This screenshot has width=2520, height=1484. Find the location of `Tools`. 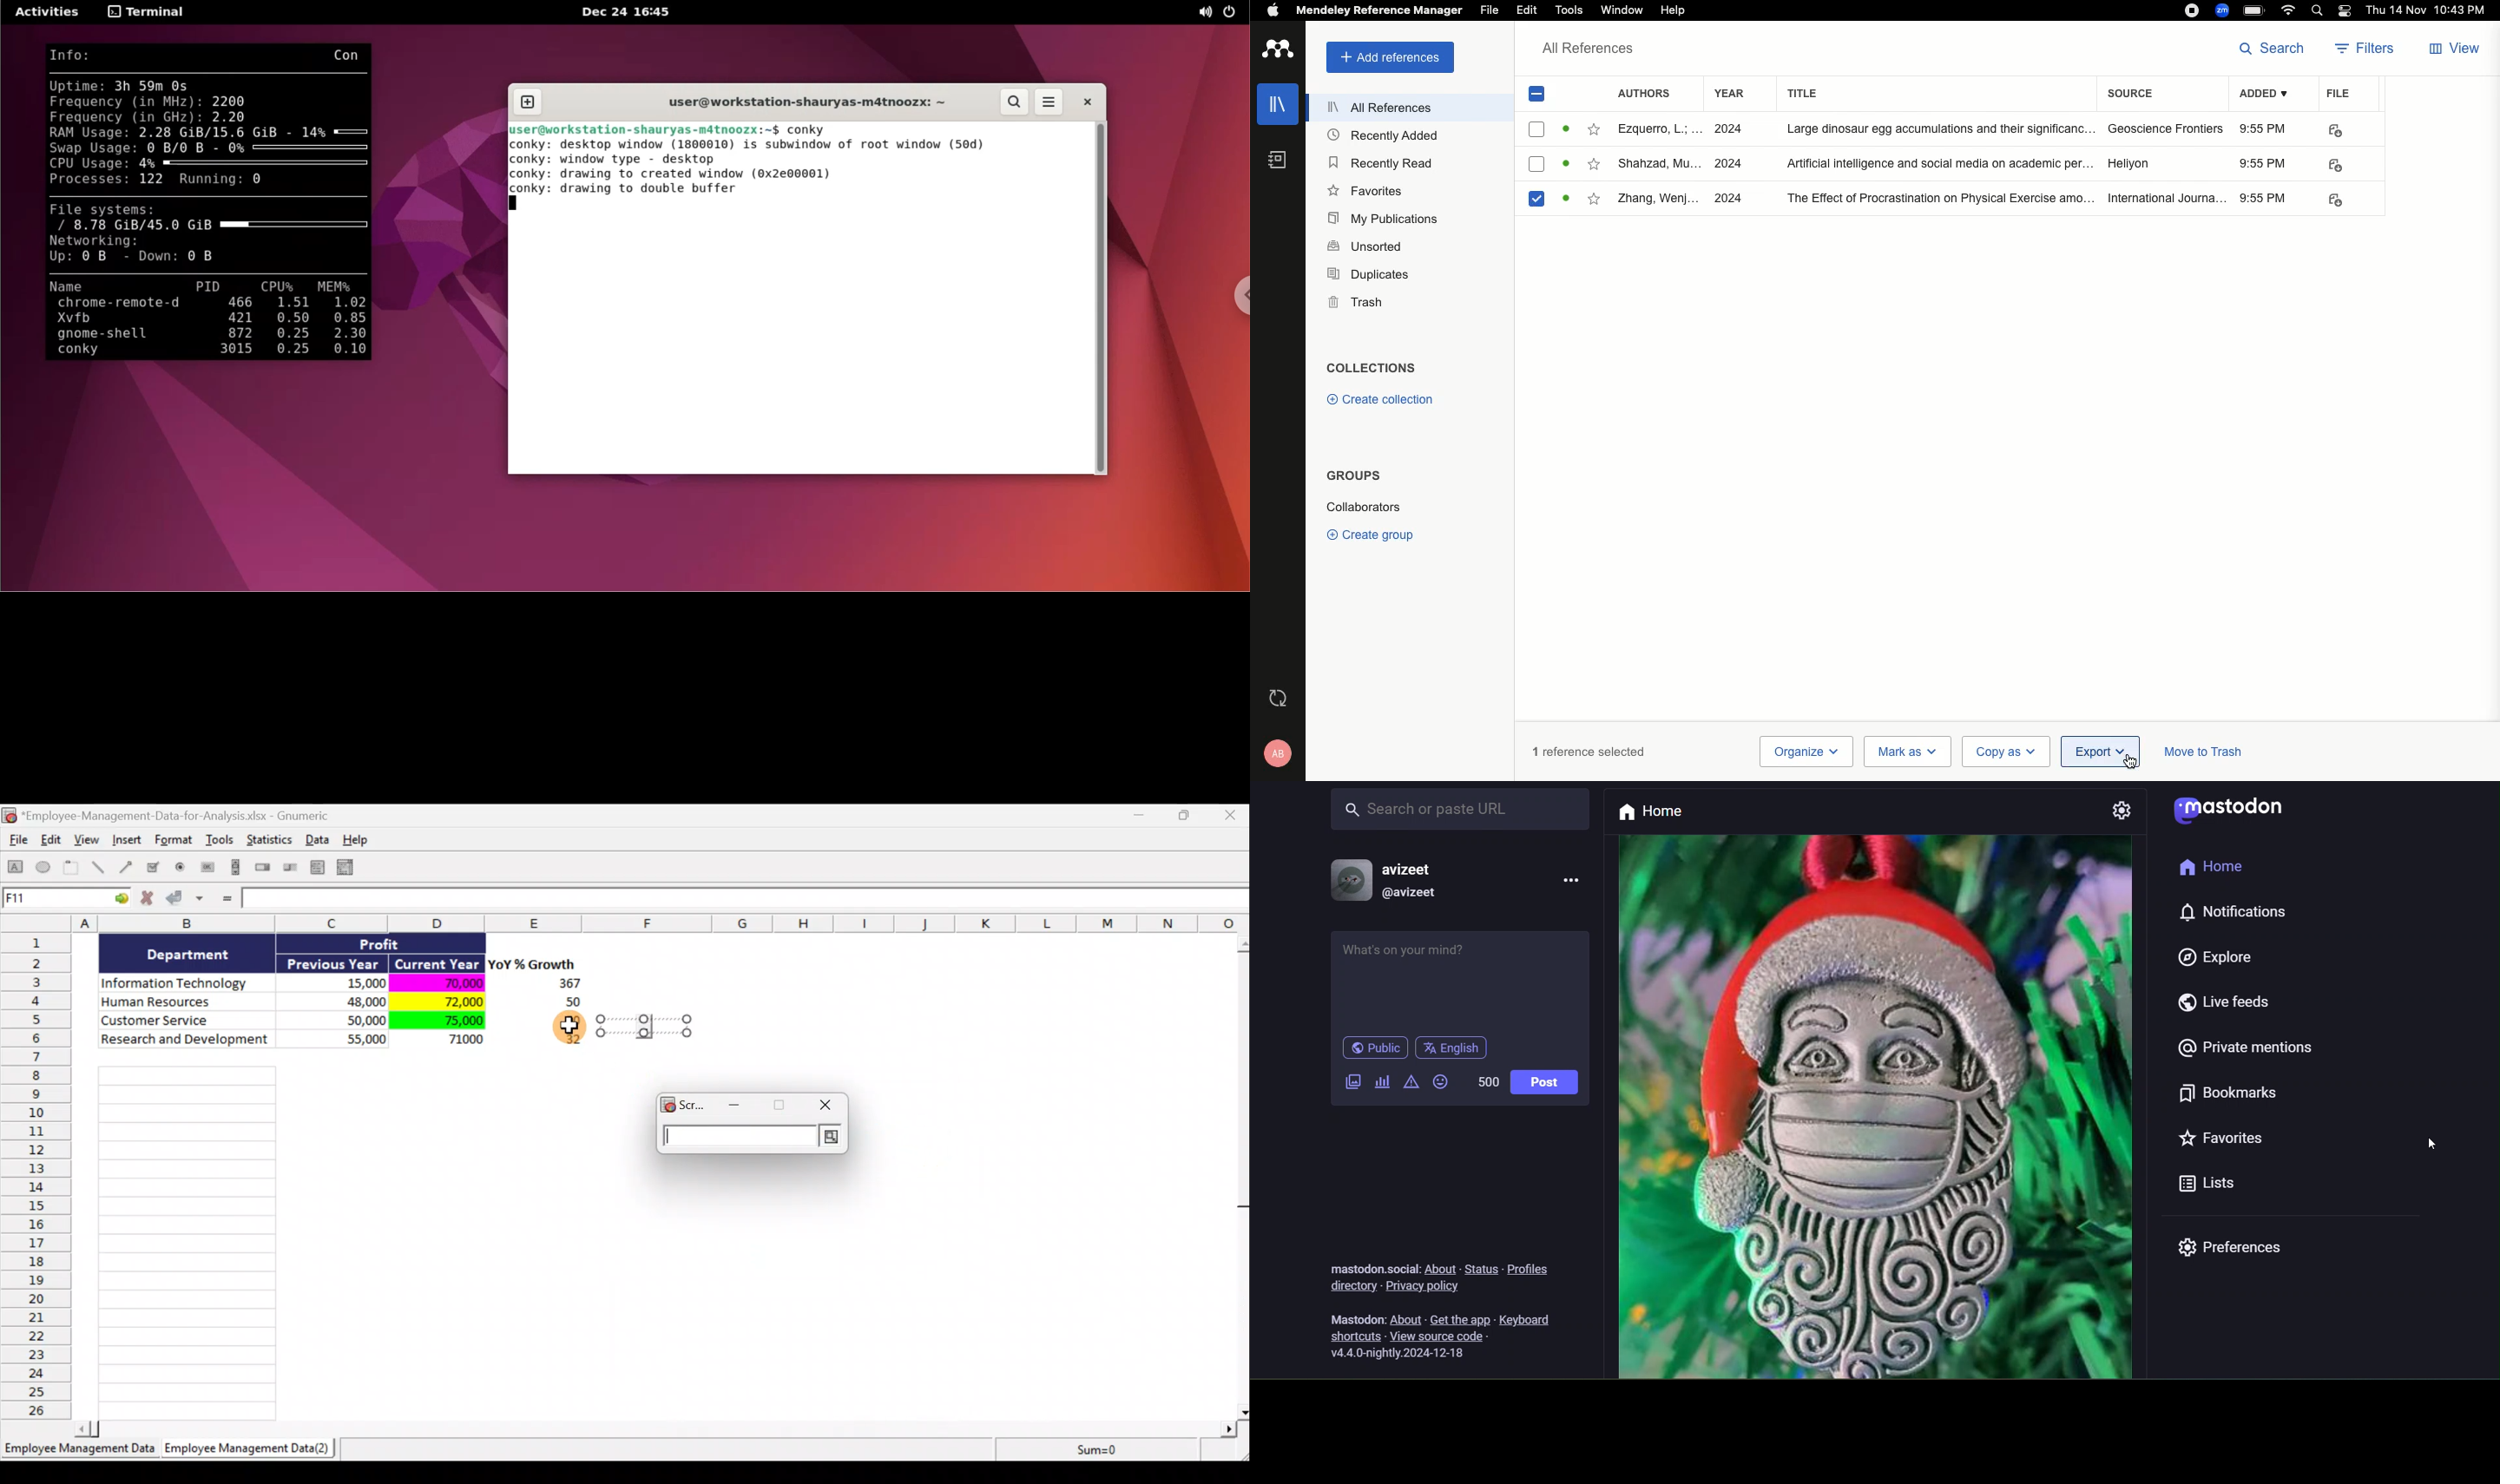

Tools is located at coordinates (221, 842).